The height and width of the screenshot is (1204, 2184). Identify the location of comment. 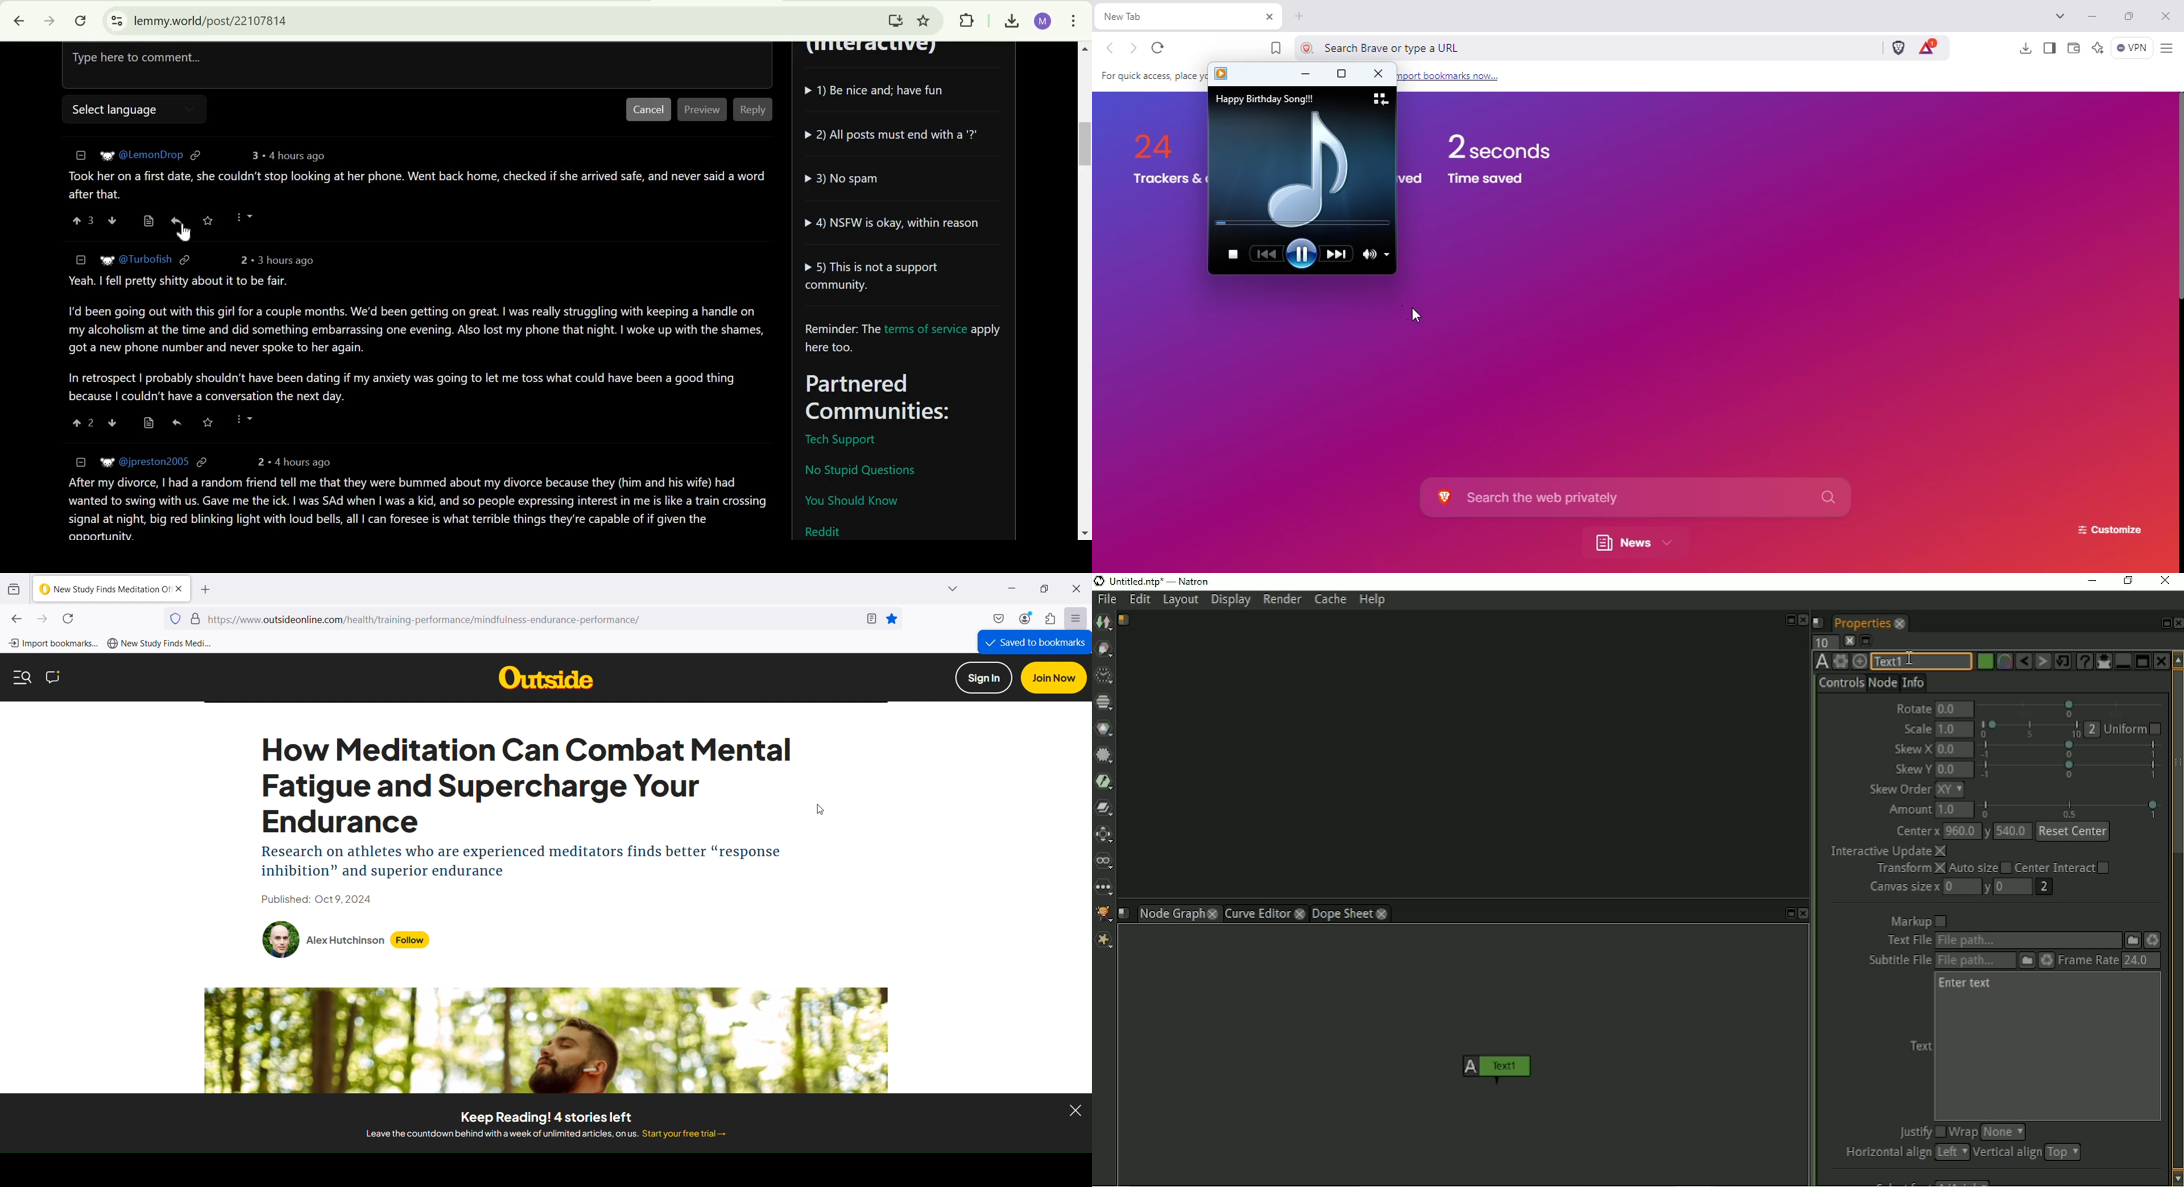
(419, 508).